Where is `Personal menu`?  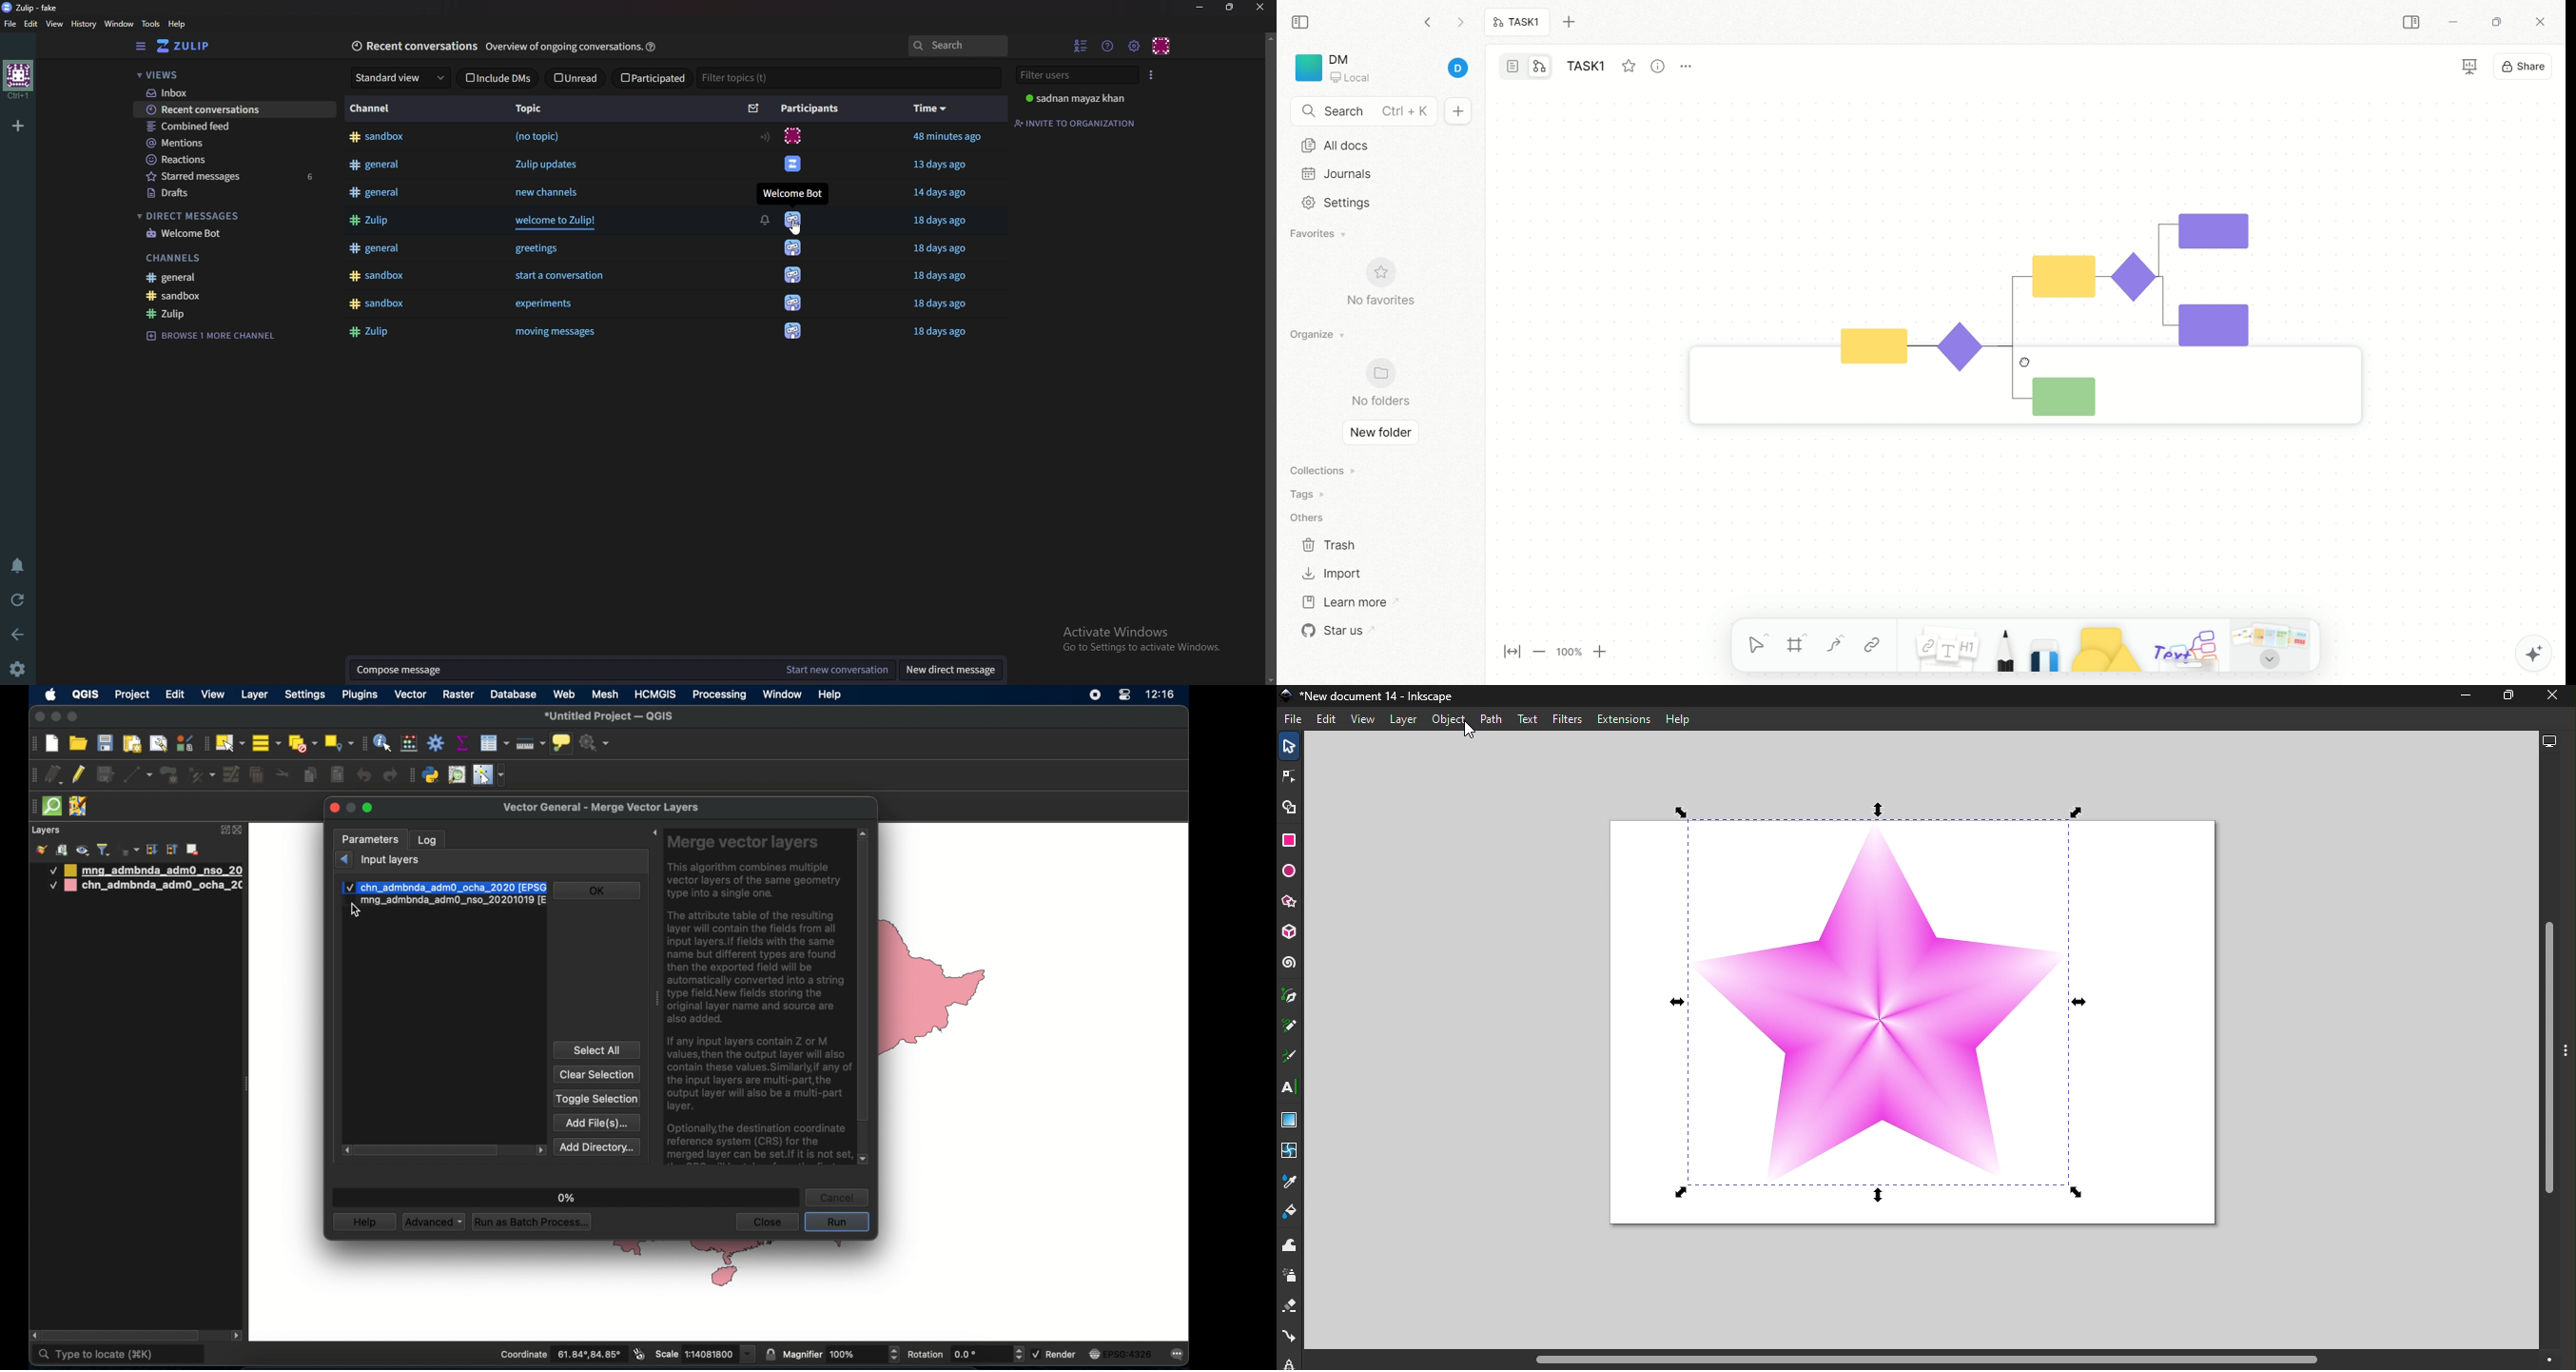
Personal menu is located at coordinates (1162, 45).